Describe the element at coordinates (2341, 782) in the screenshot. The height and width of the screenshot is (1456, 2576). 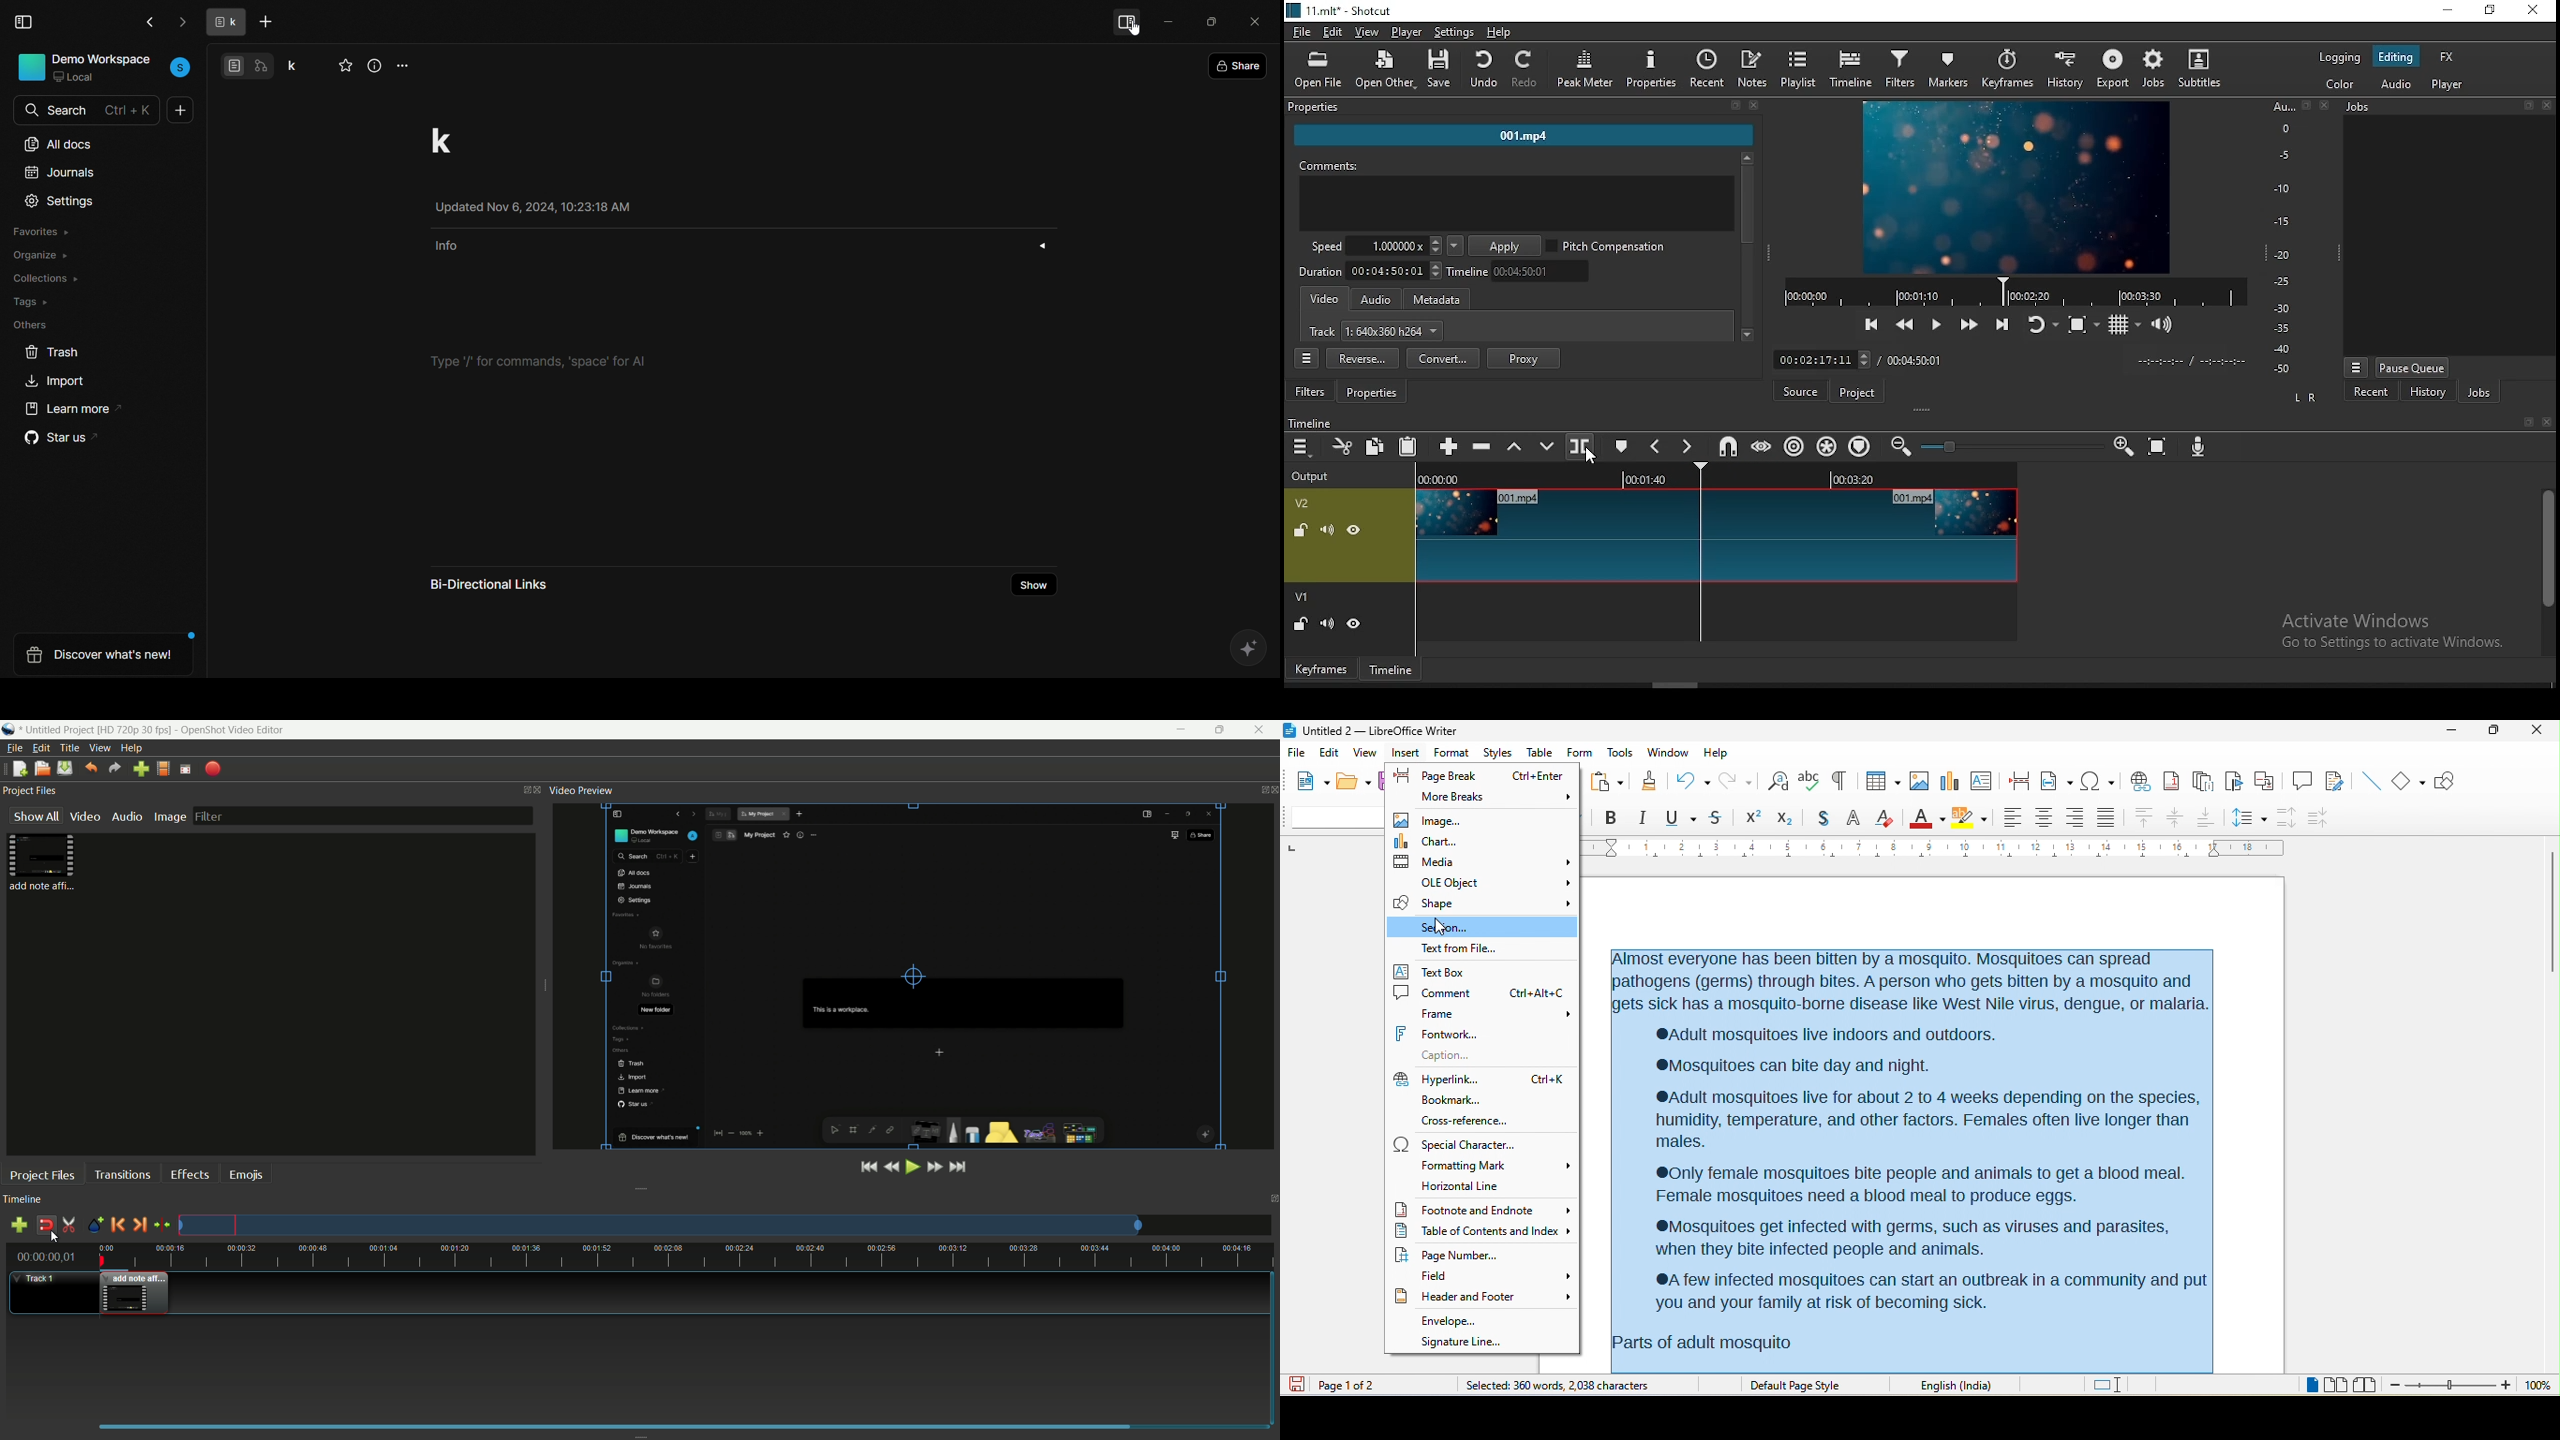
I see `show track` at that location.